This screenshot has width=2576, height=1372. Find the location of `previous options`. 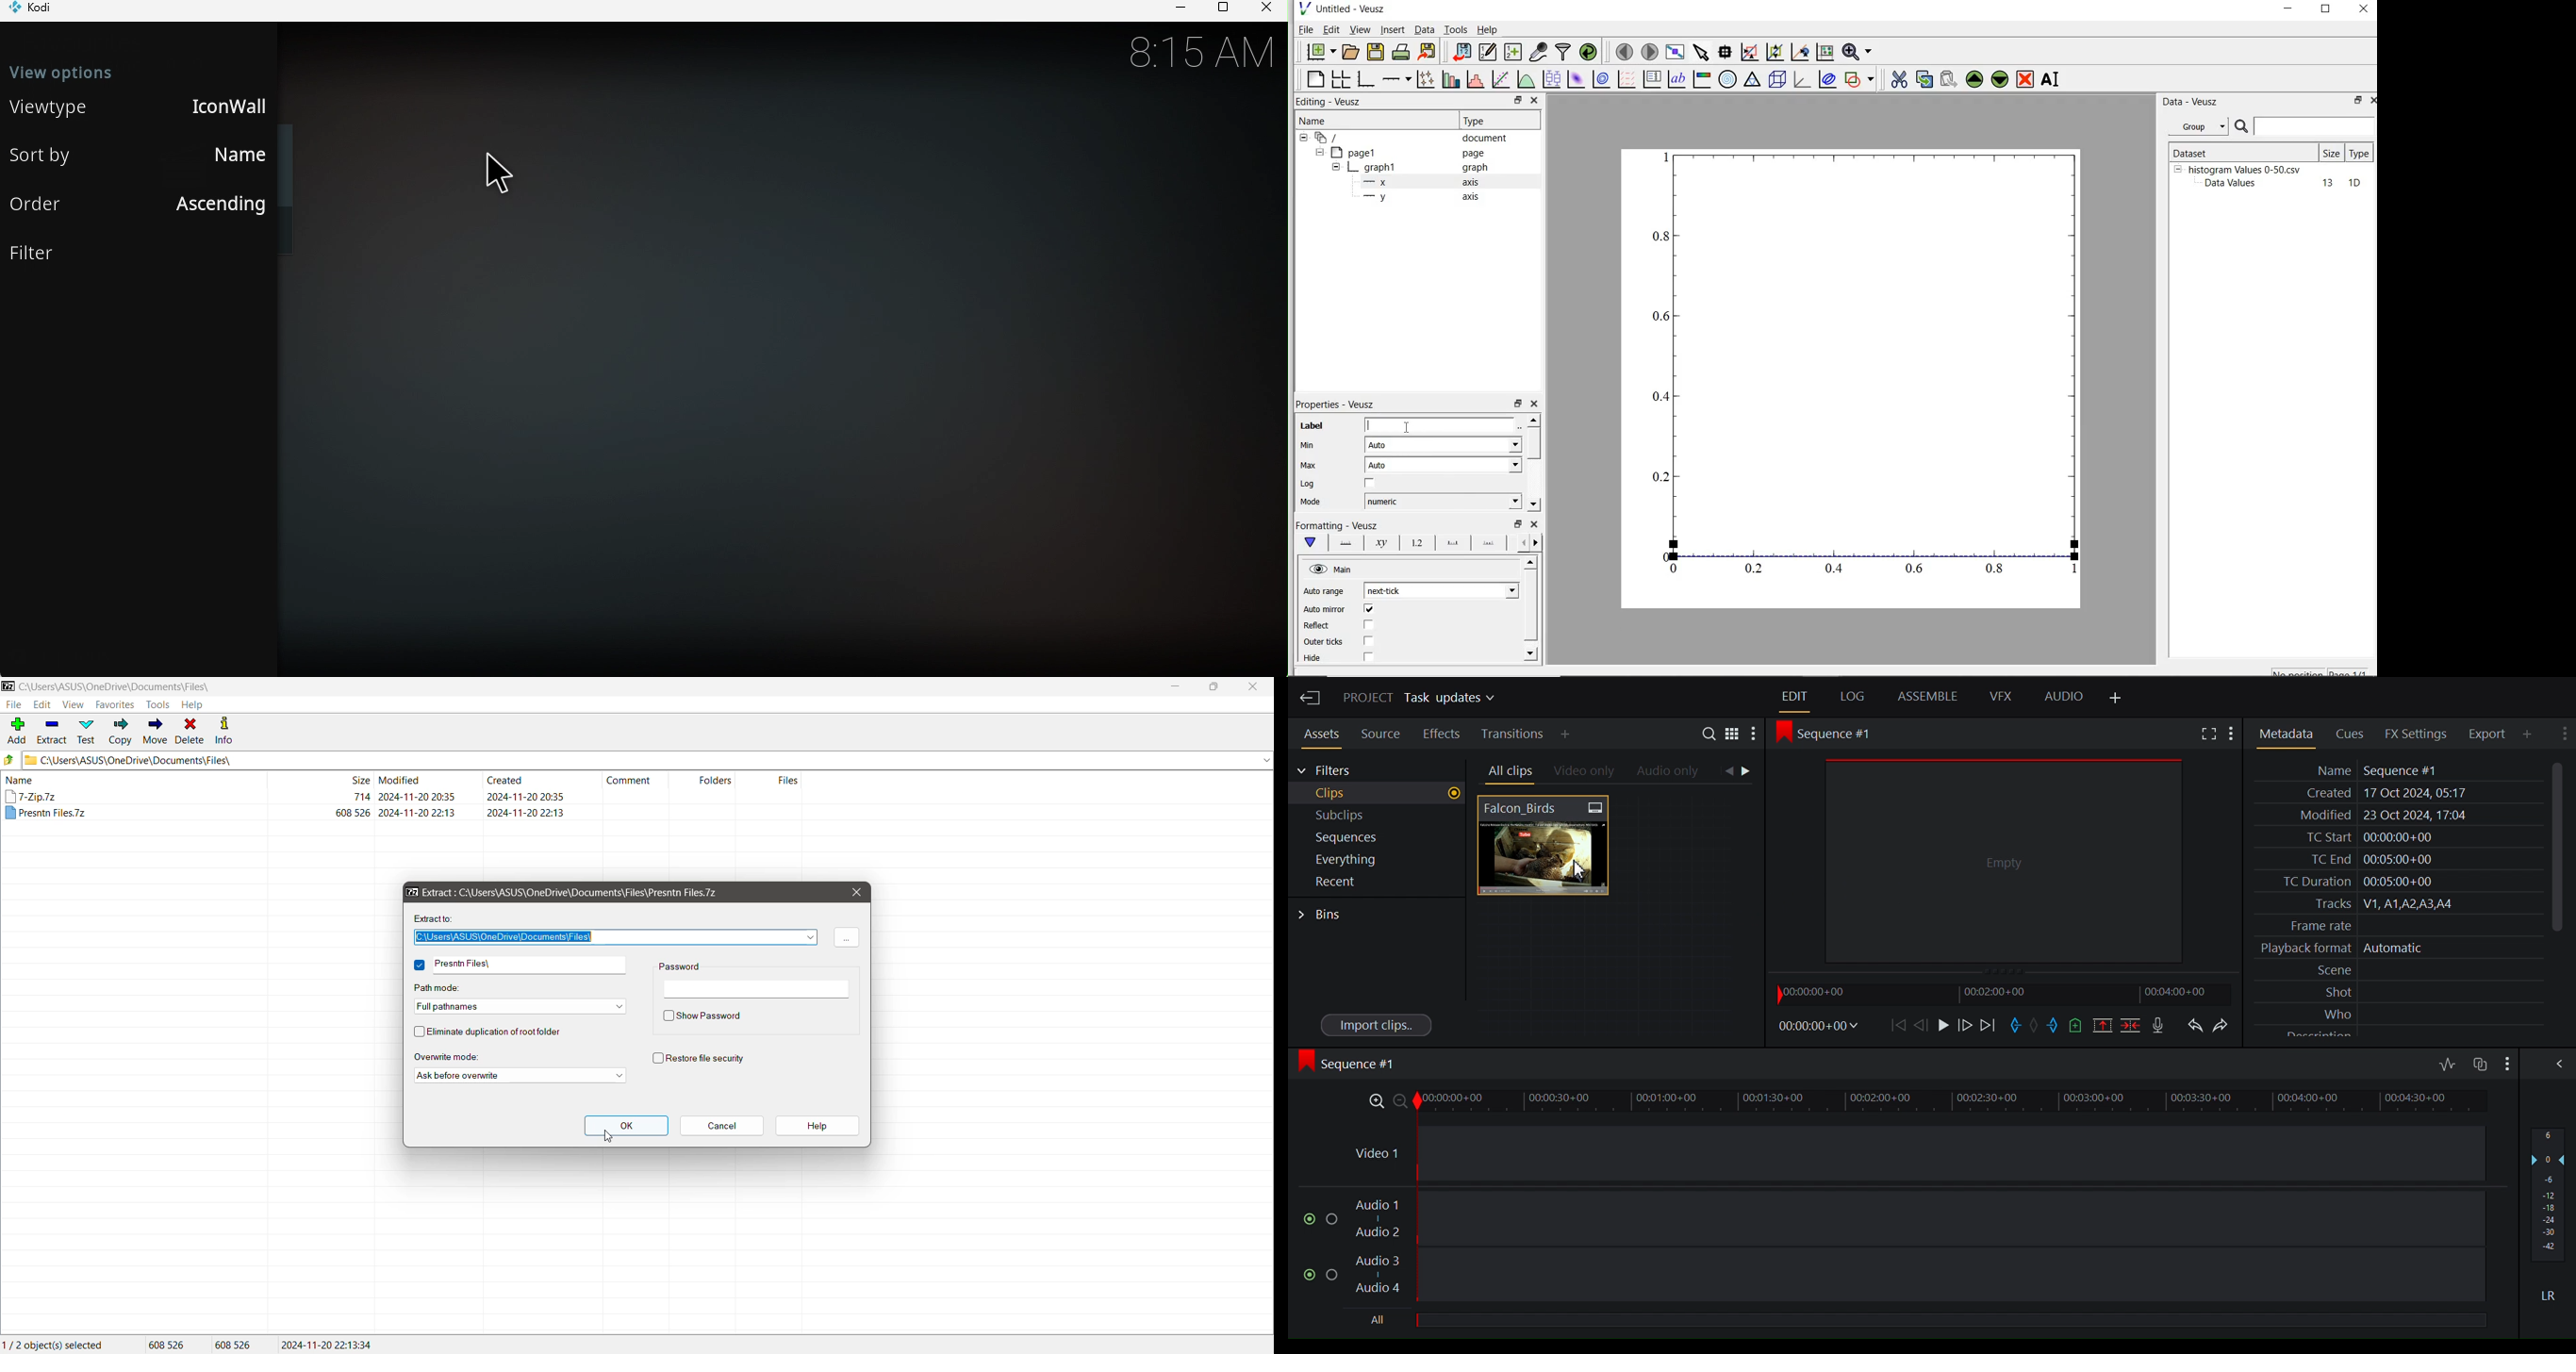

previous options is located at coordinates (1521, 543).